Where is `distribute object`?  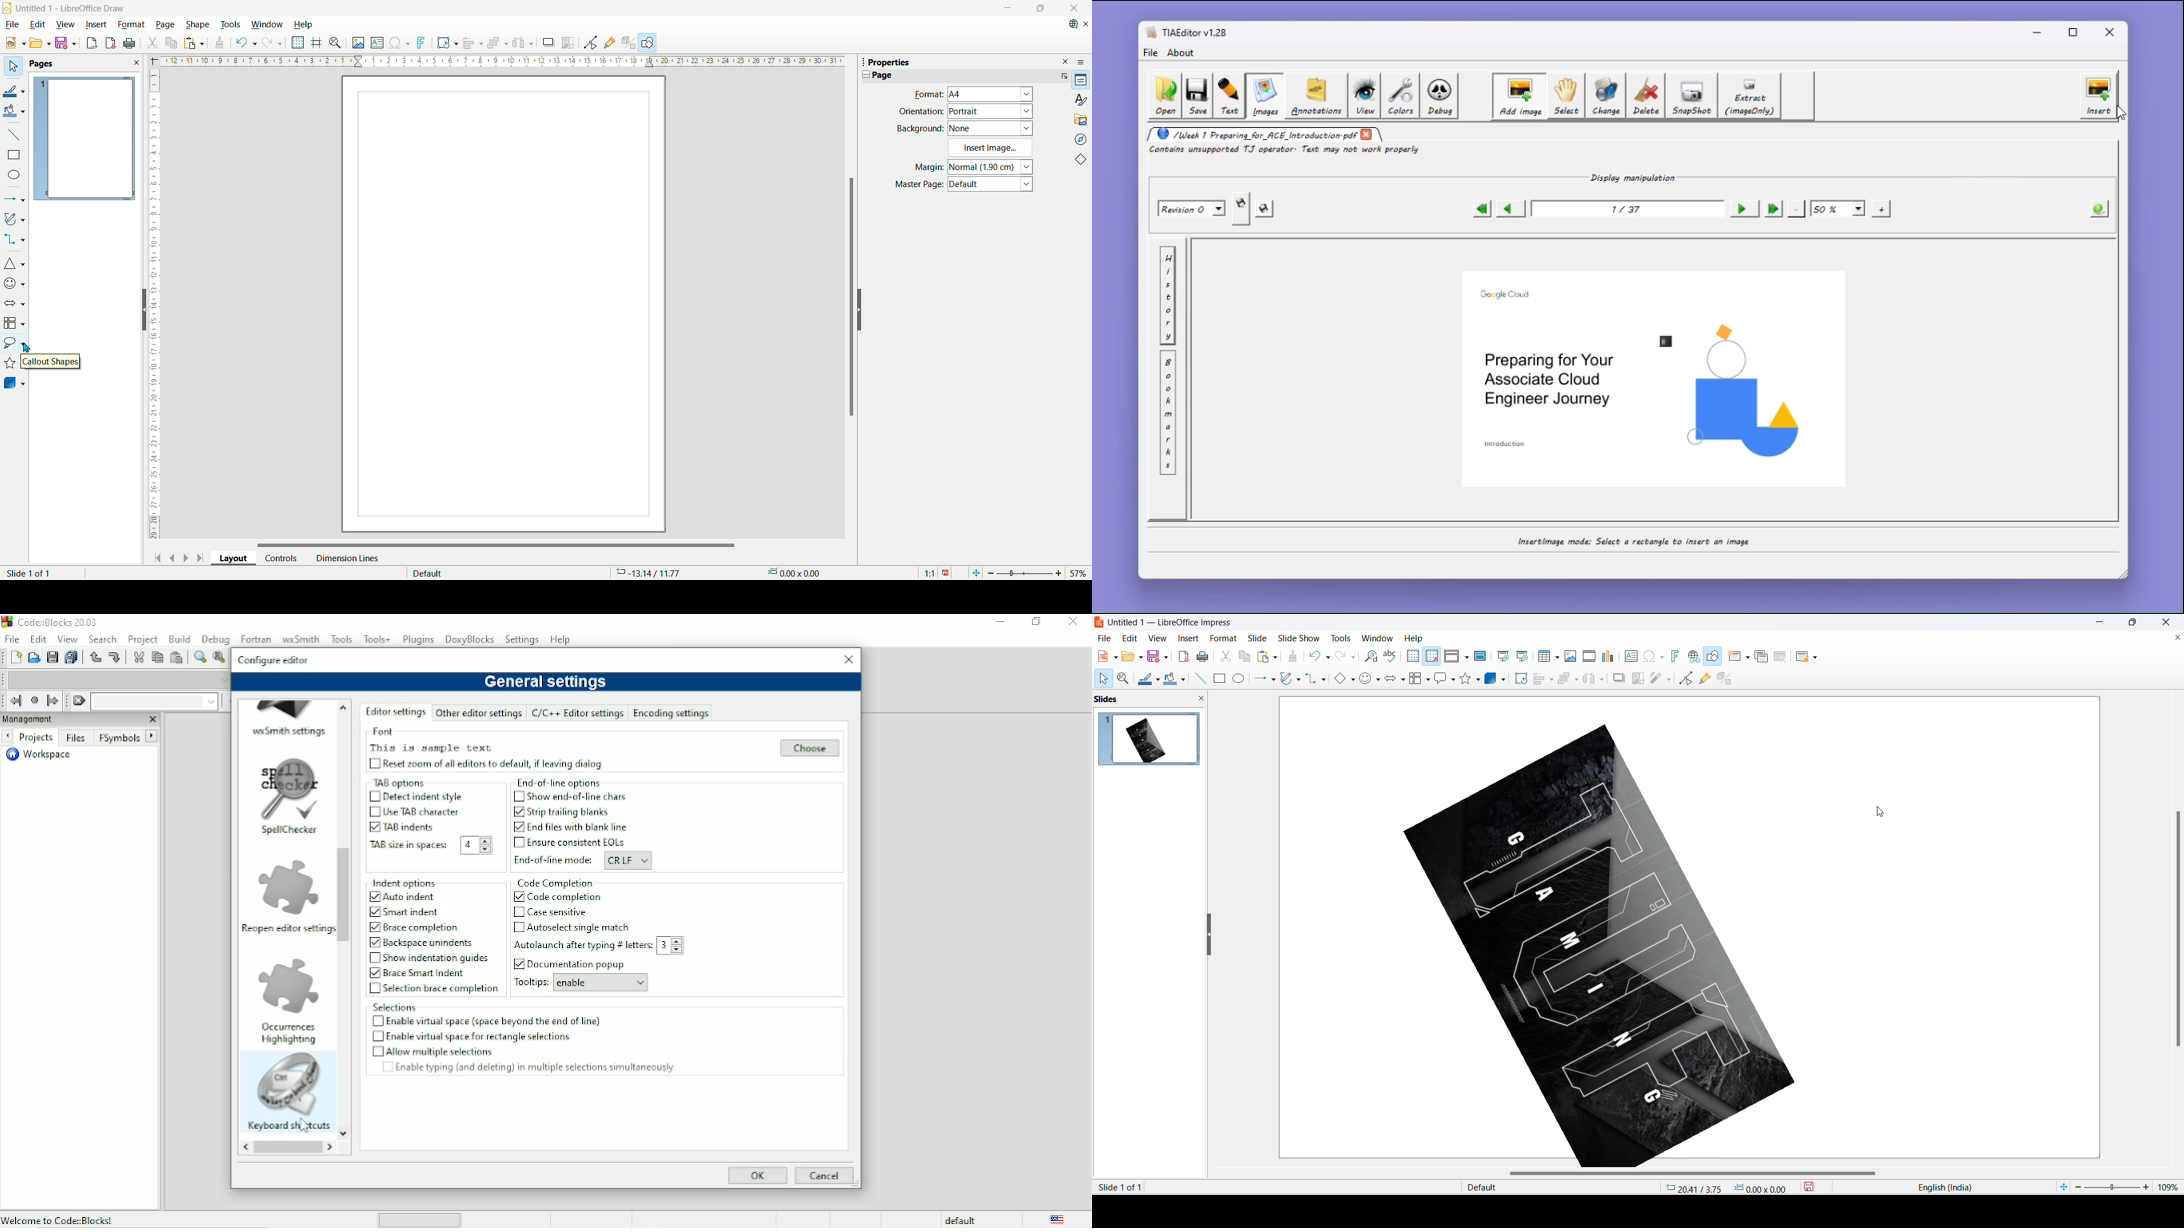 distribute object is located at coordinates (1604, 681).